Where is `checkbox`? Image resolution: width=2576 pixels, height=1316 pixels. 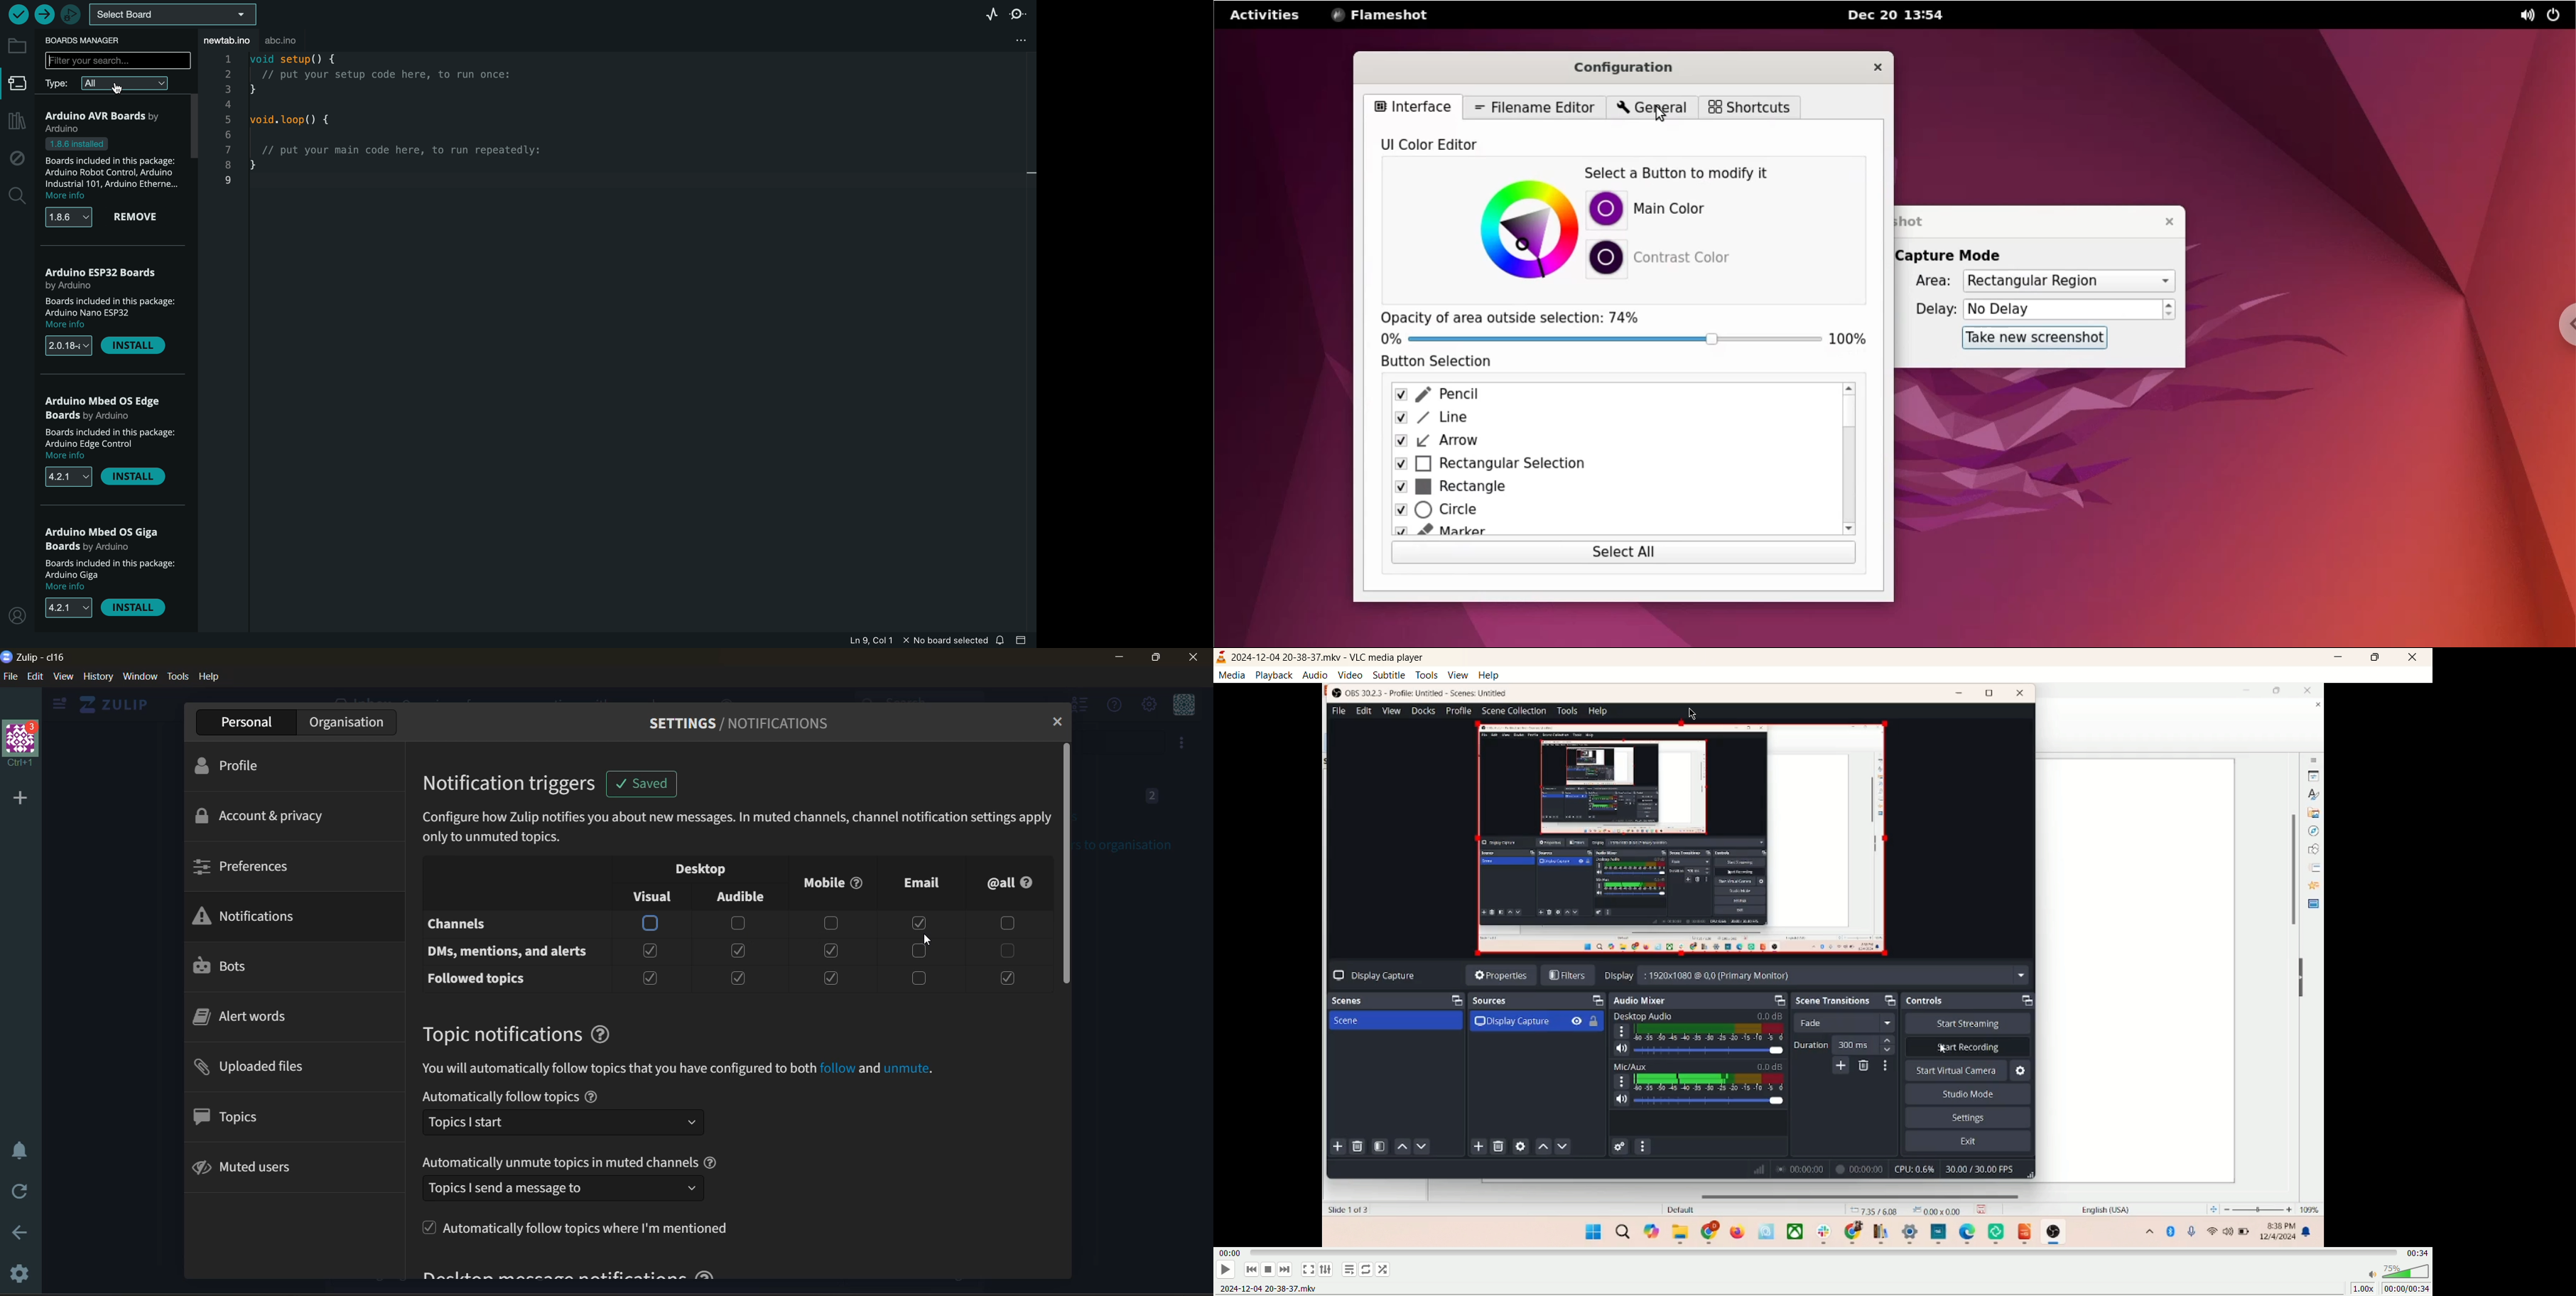
checkbox is located at coordinates (831, 950).